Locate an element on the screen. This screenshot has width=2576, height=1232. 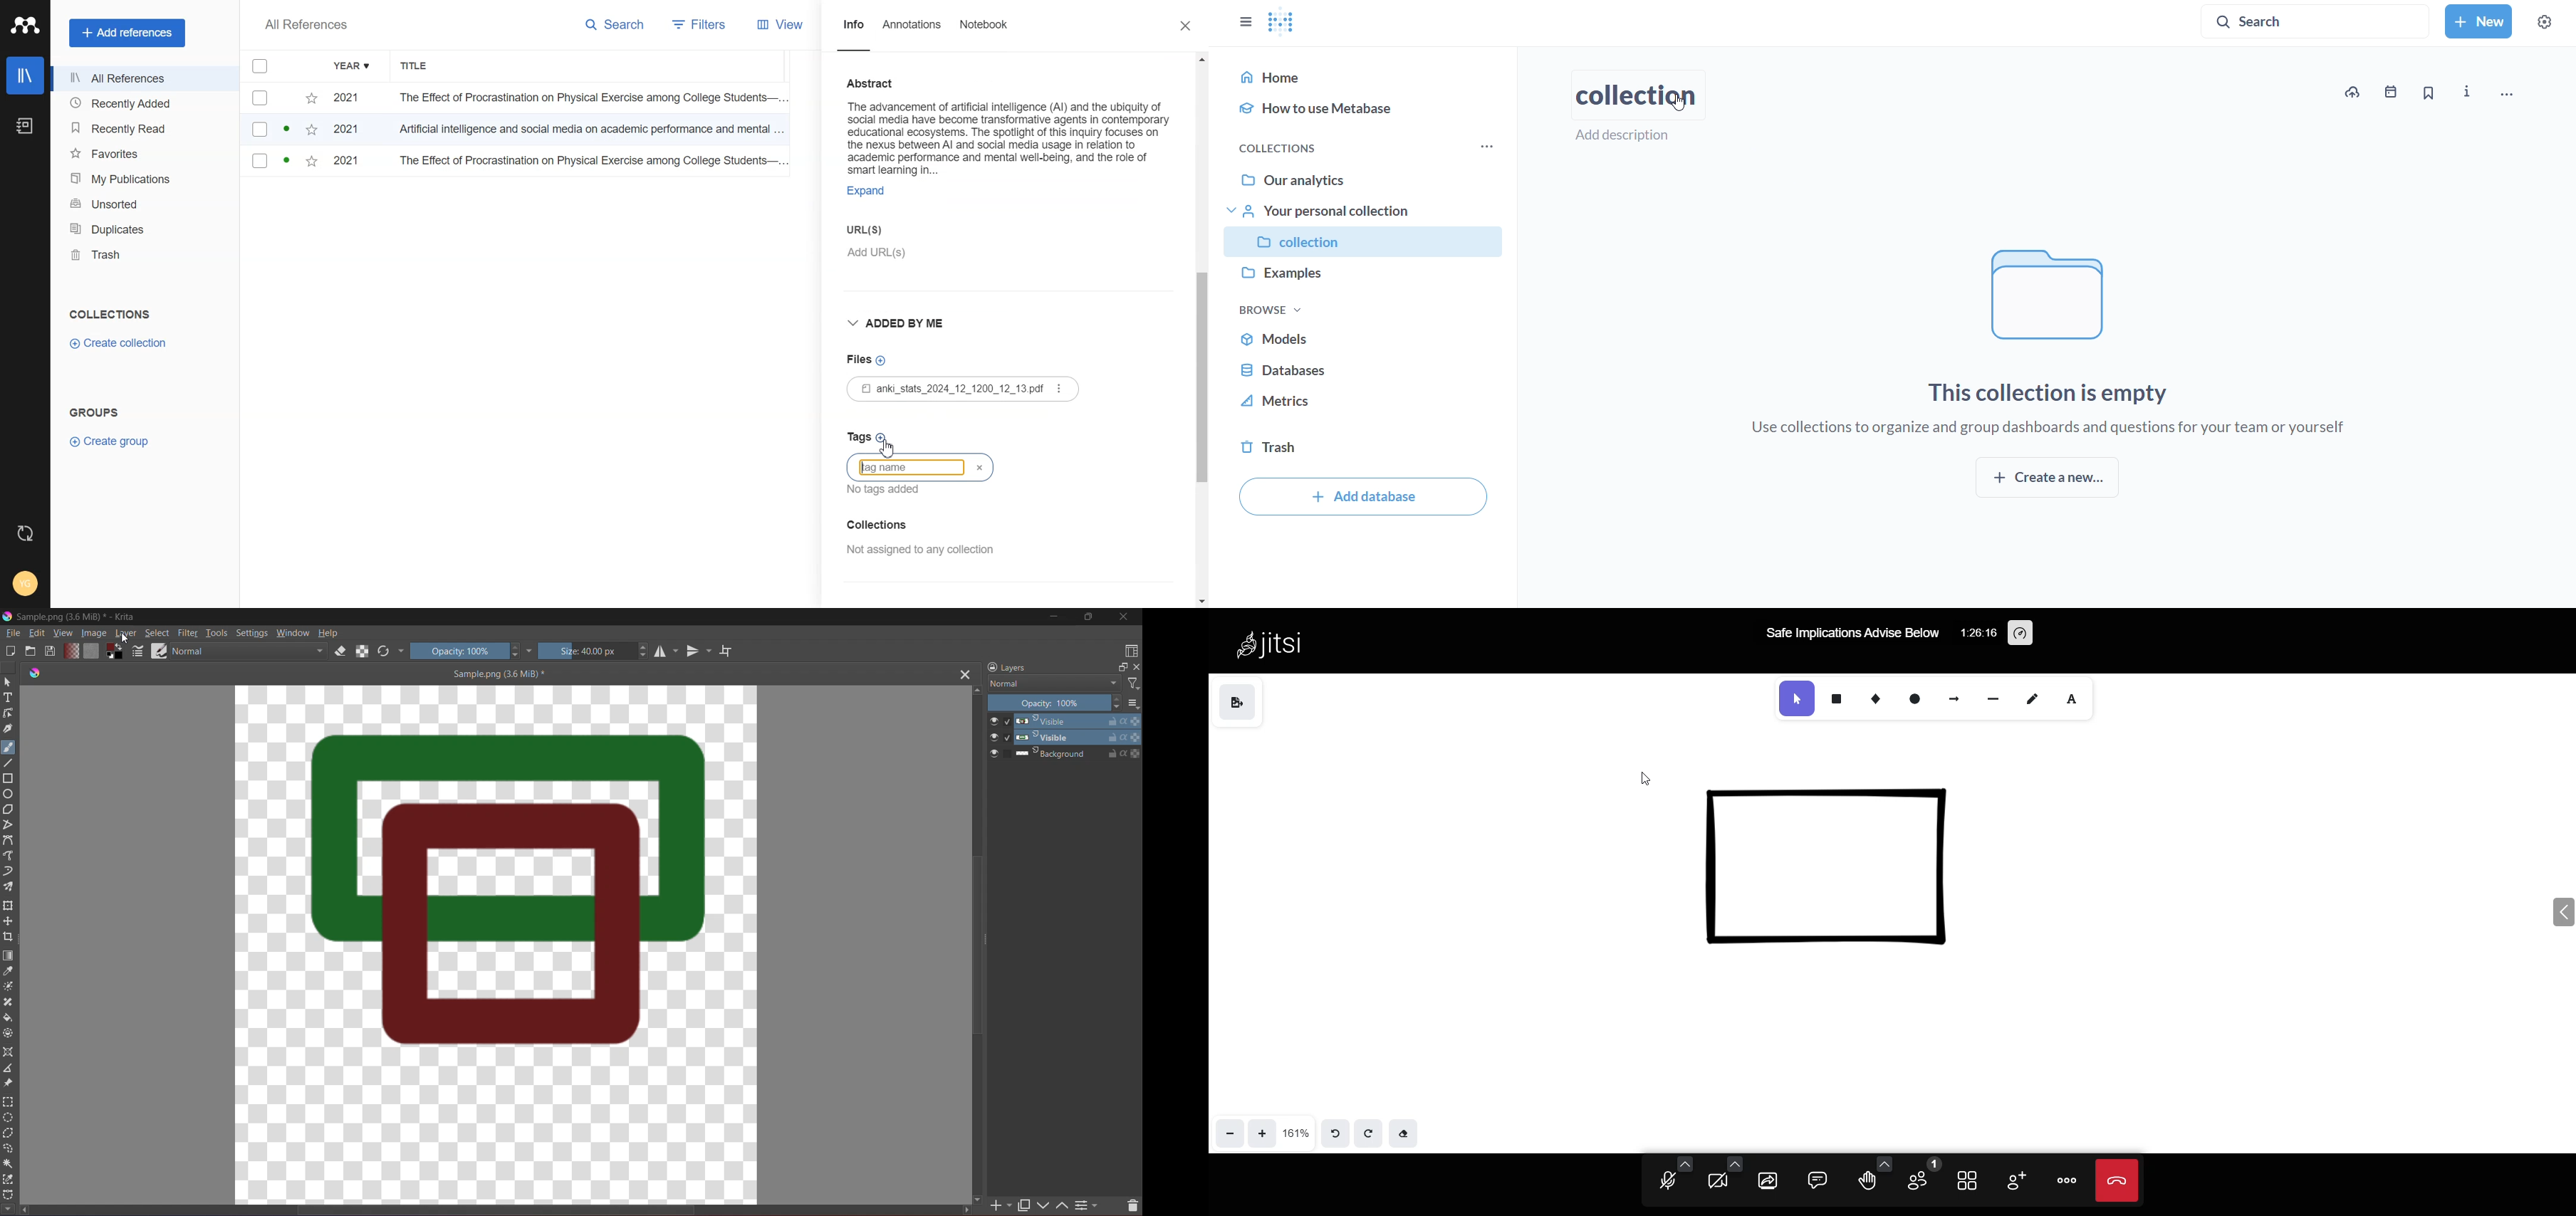
Artificial intelligence and social media on academic performance and mental... is located at coordinates (592, 132).